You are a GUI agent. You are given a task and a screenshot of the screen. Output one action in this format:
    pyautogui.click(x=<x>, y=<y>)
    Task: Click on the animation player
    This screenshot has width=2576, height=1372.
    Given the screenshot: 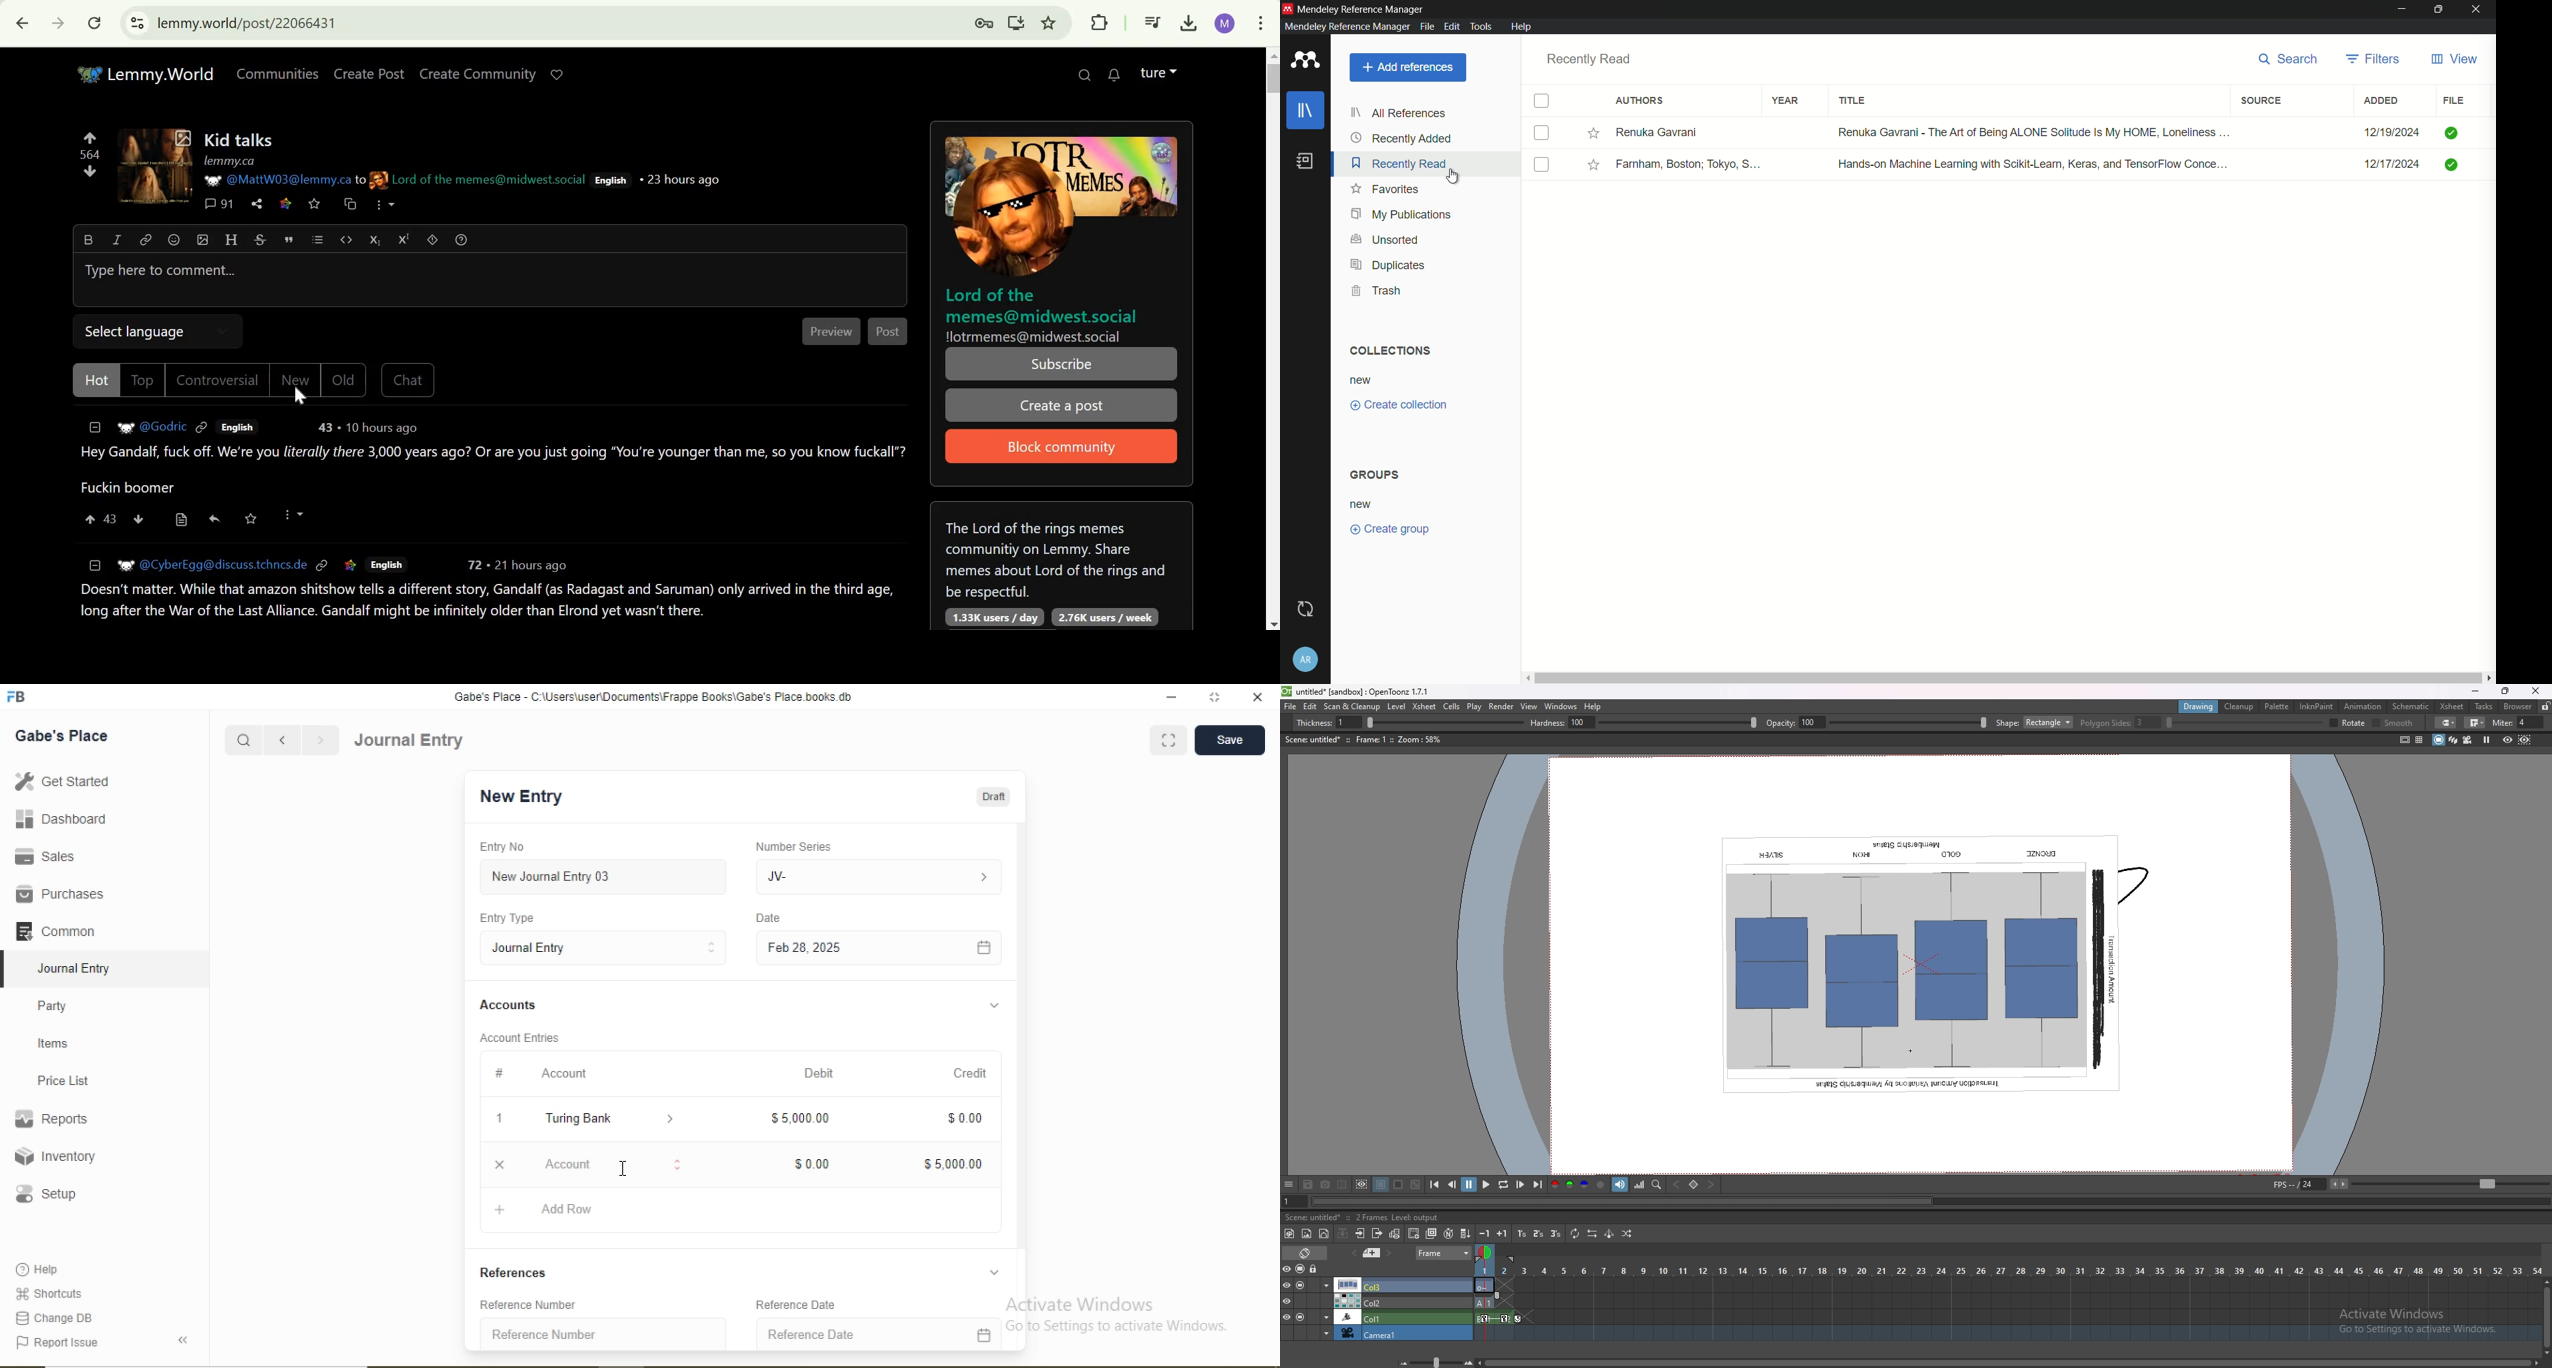 What is the action you would take?
    pyautogui.click(x=1930, y=1200)
    